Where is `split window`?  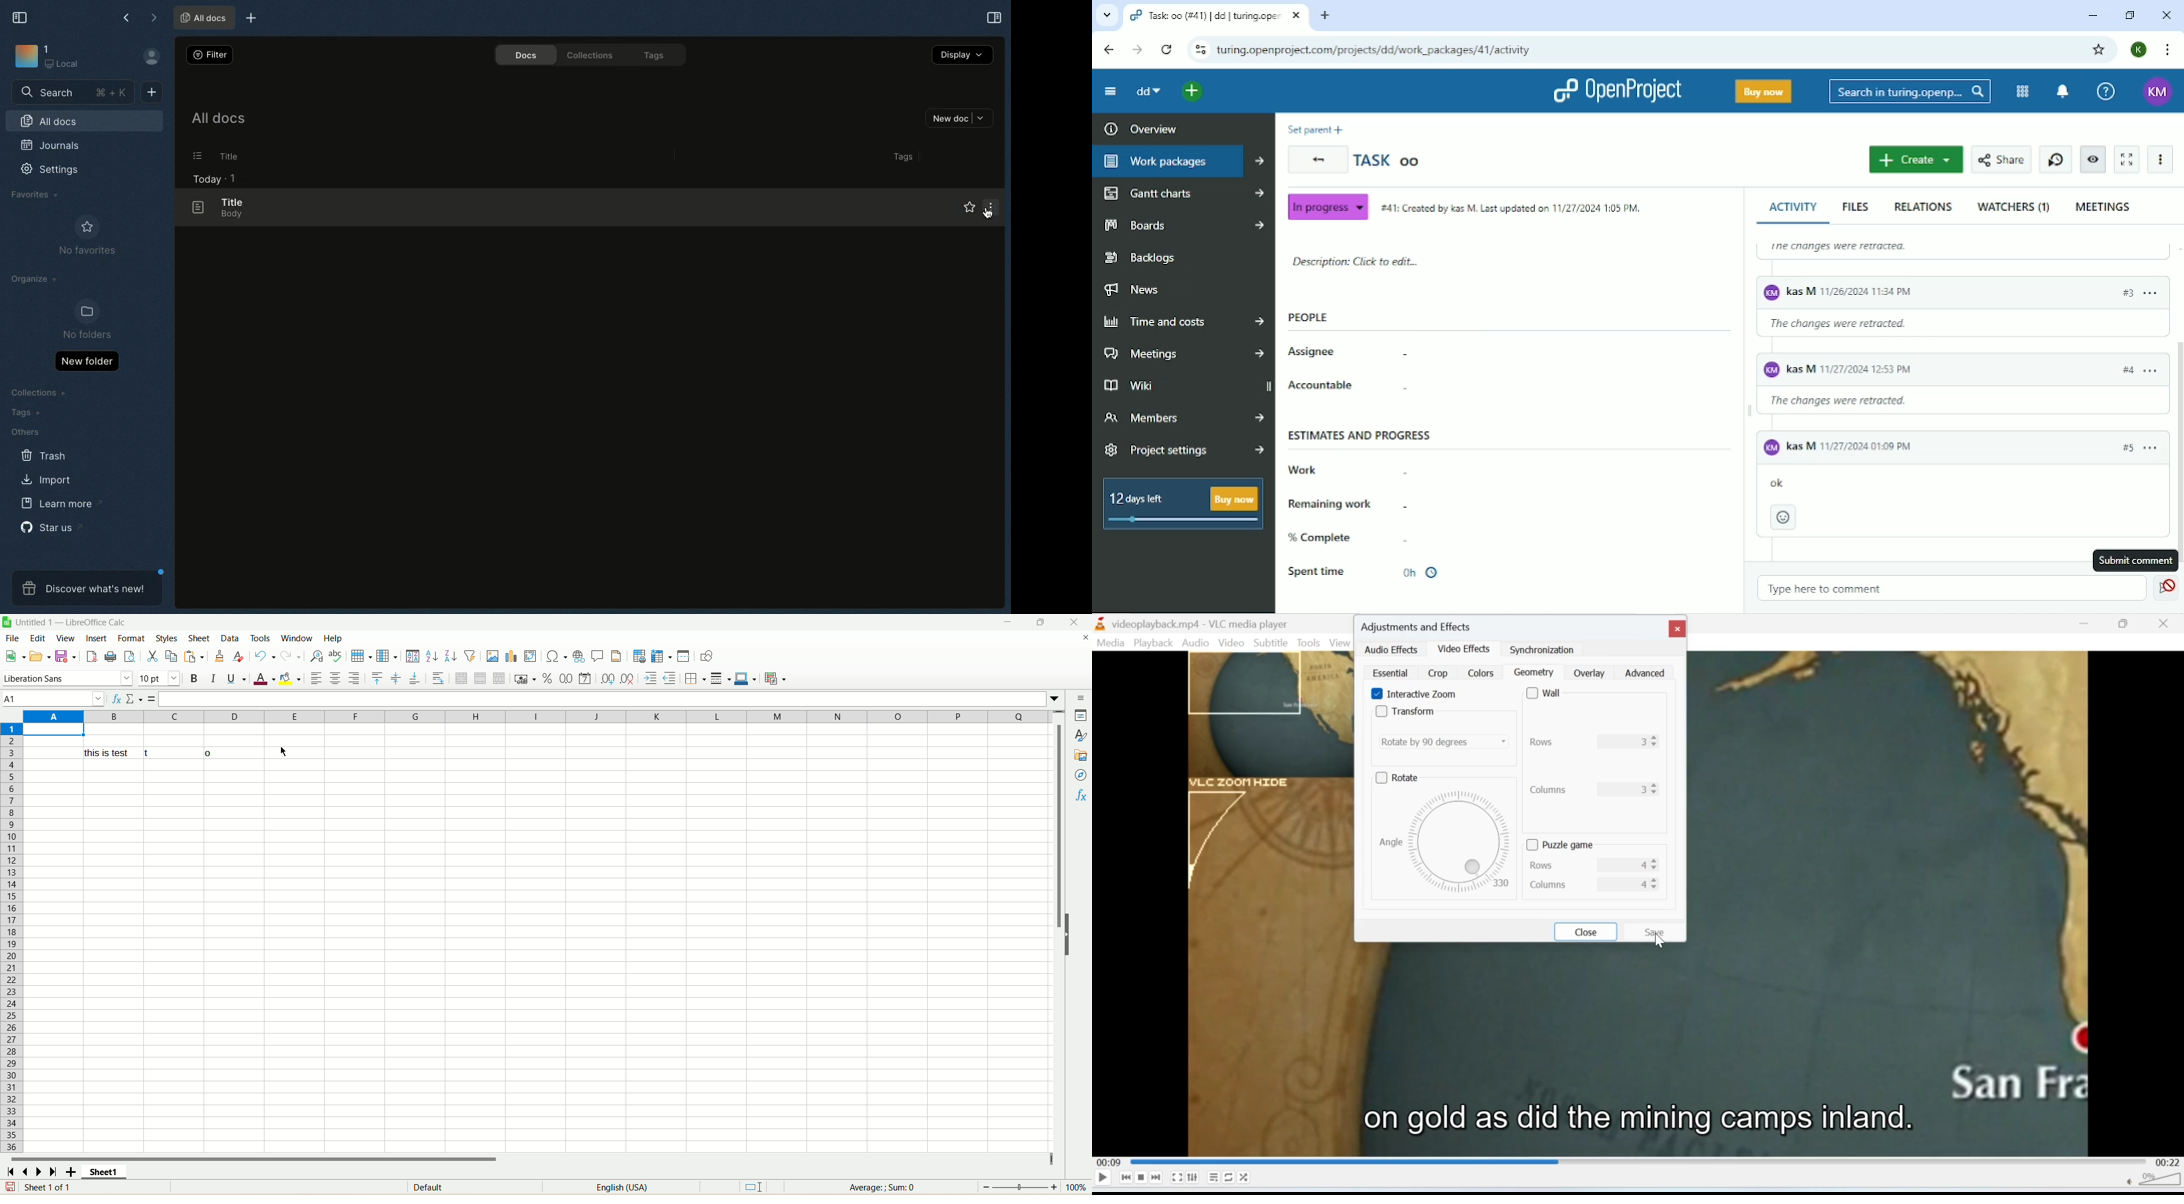
split window is located at coordinates (684, 657).